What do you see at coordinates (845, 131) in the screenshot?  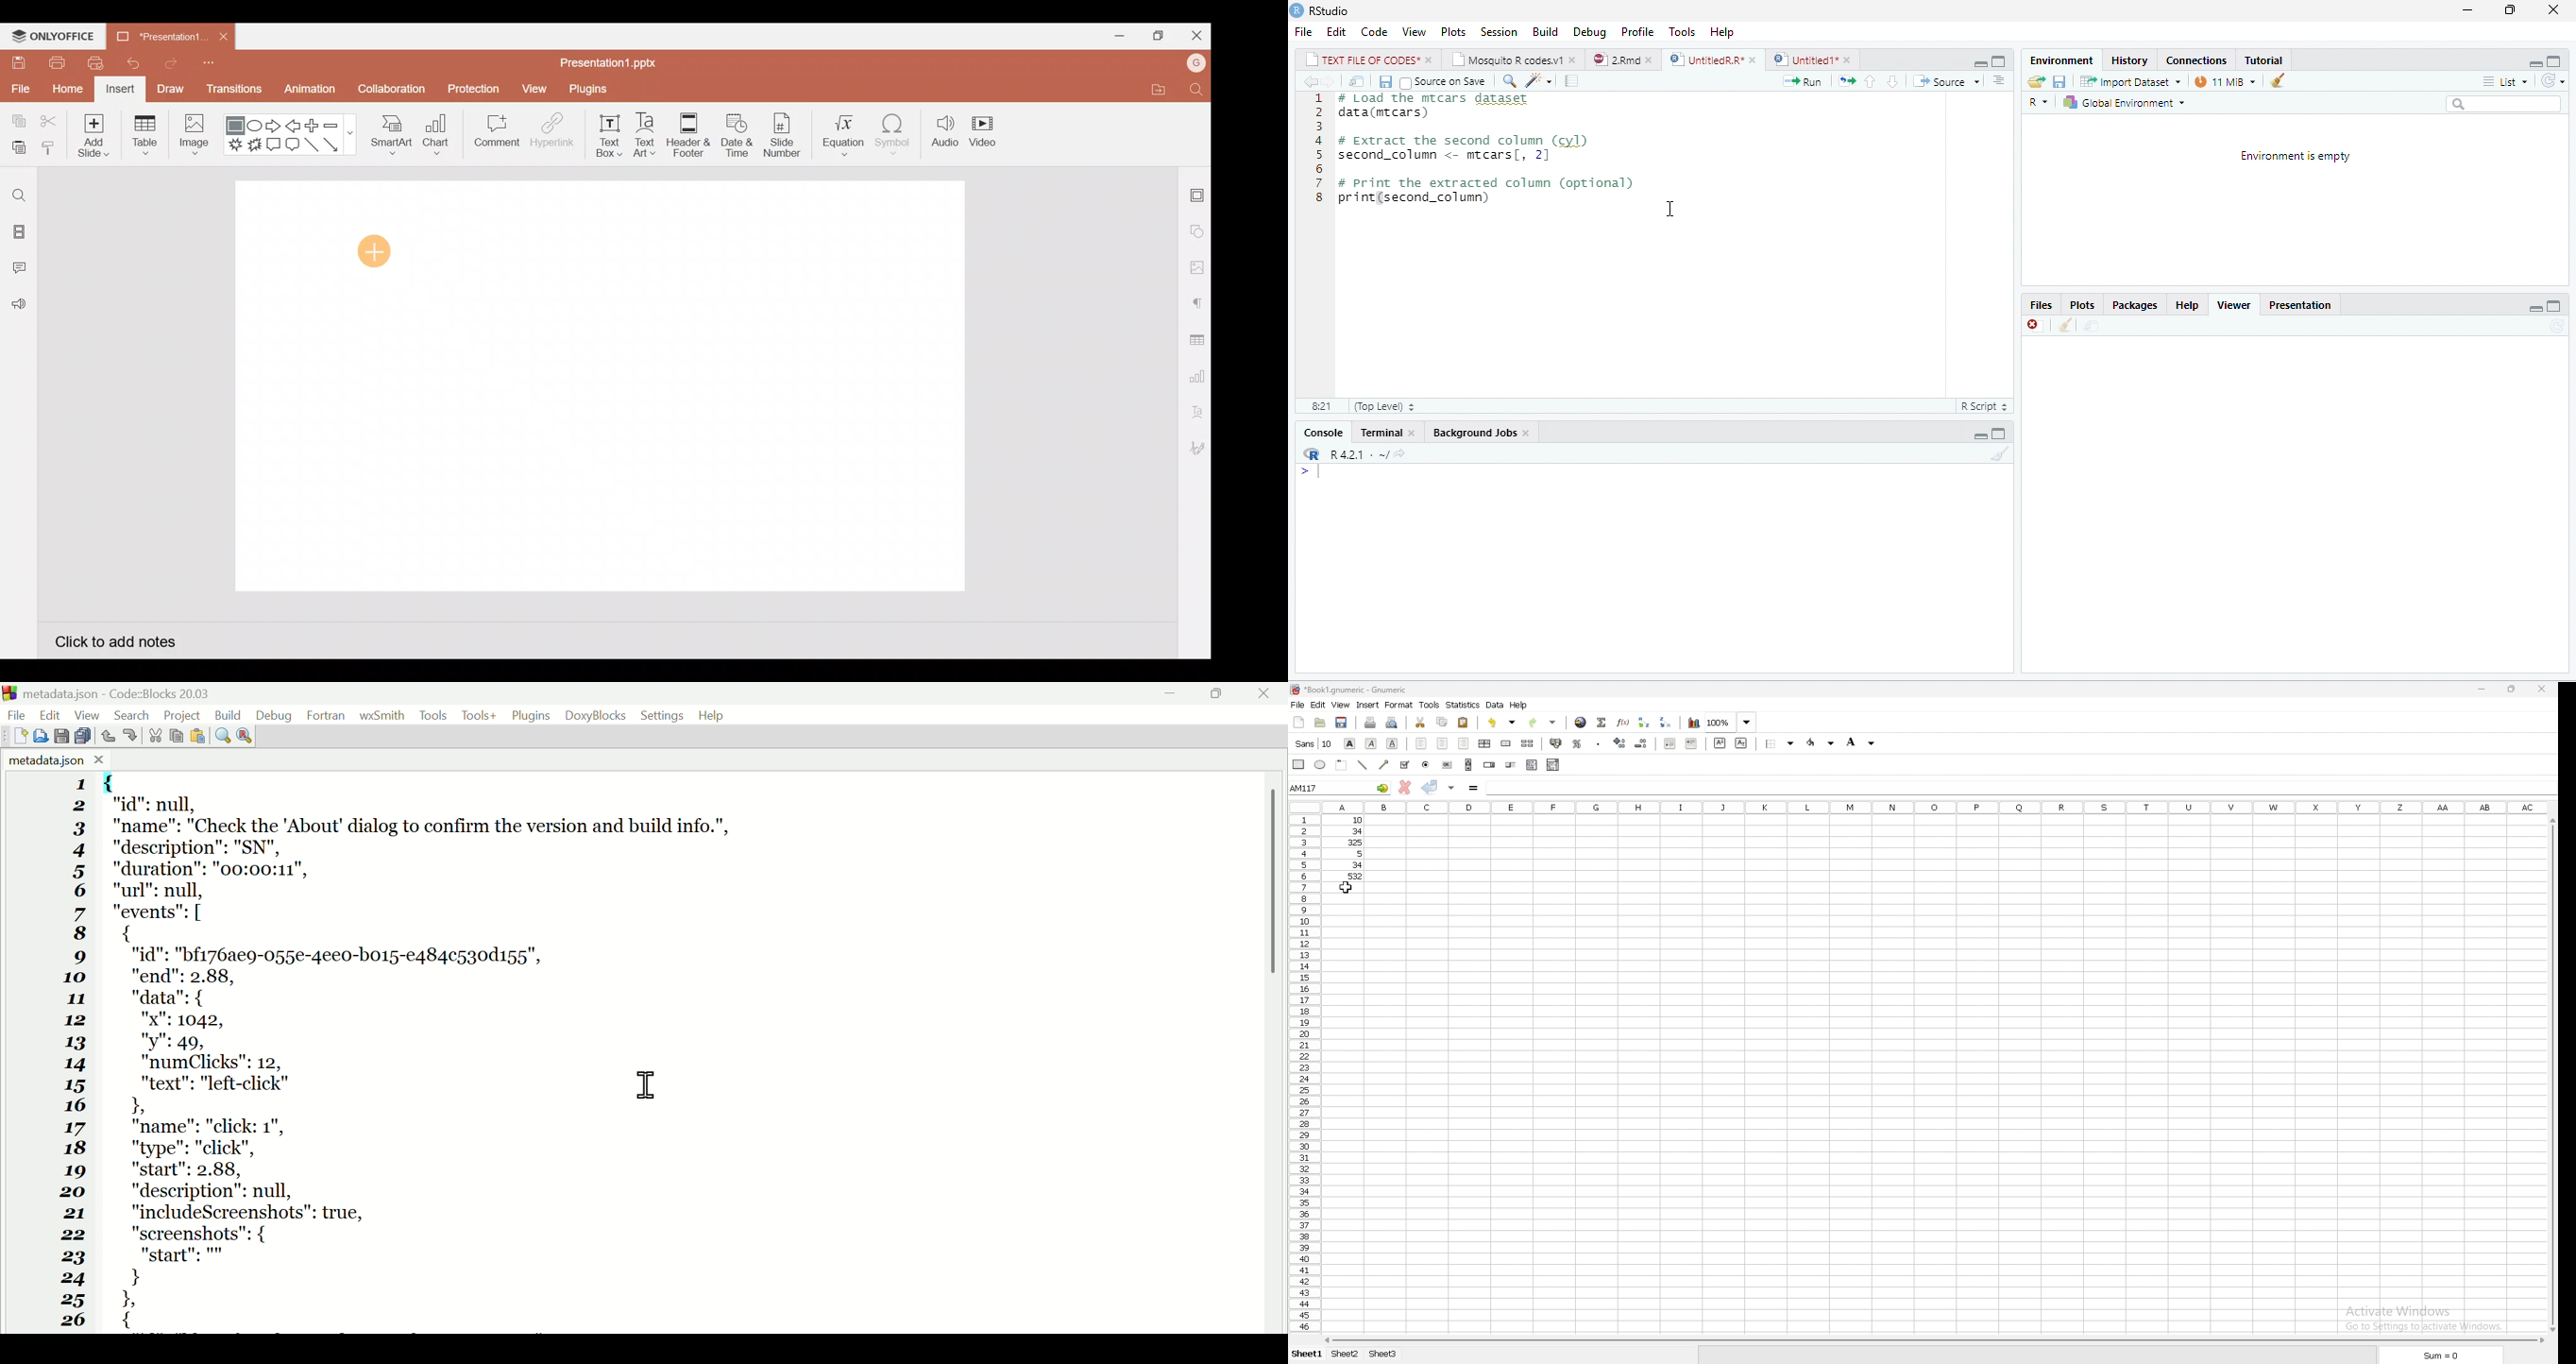 I see `Equation` at bounding box center [845, 131].